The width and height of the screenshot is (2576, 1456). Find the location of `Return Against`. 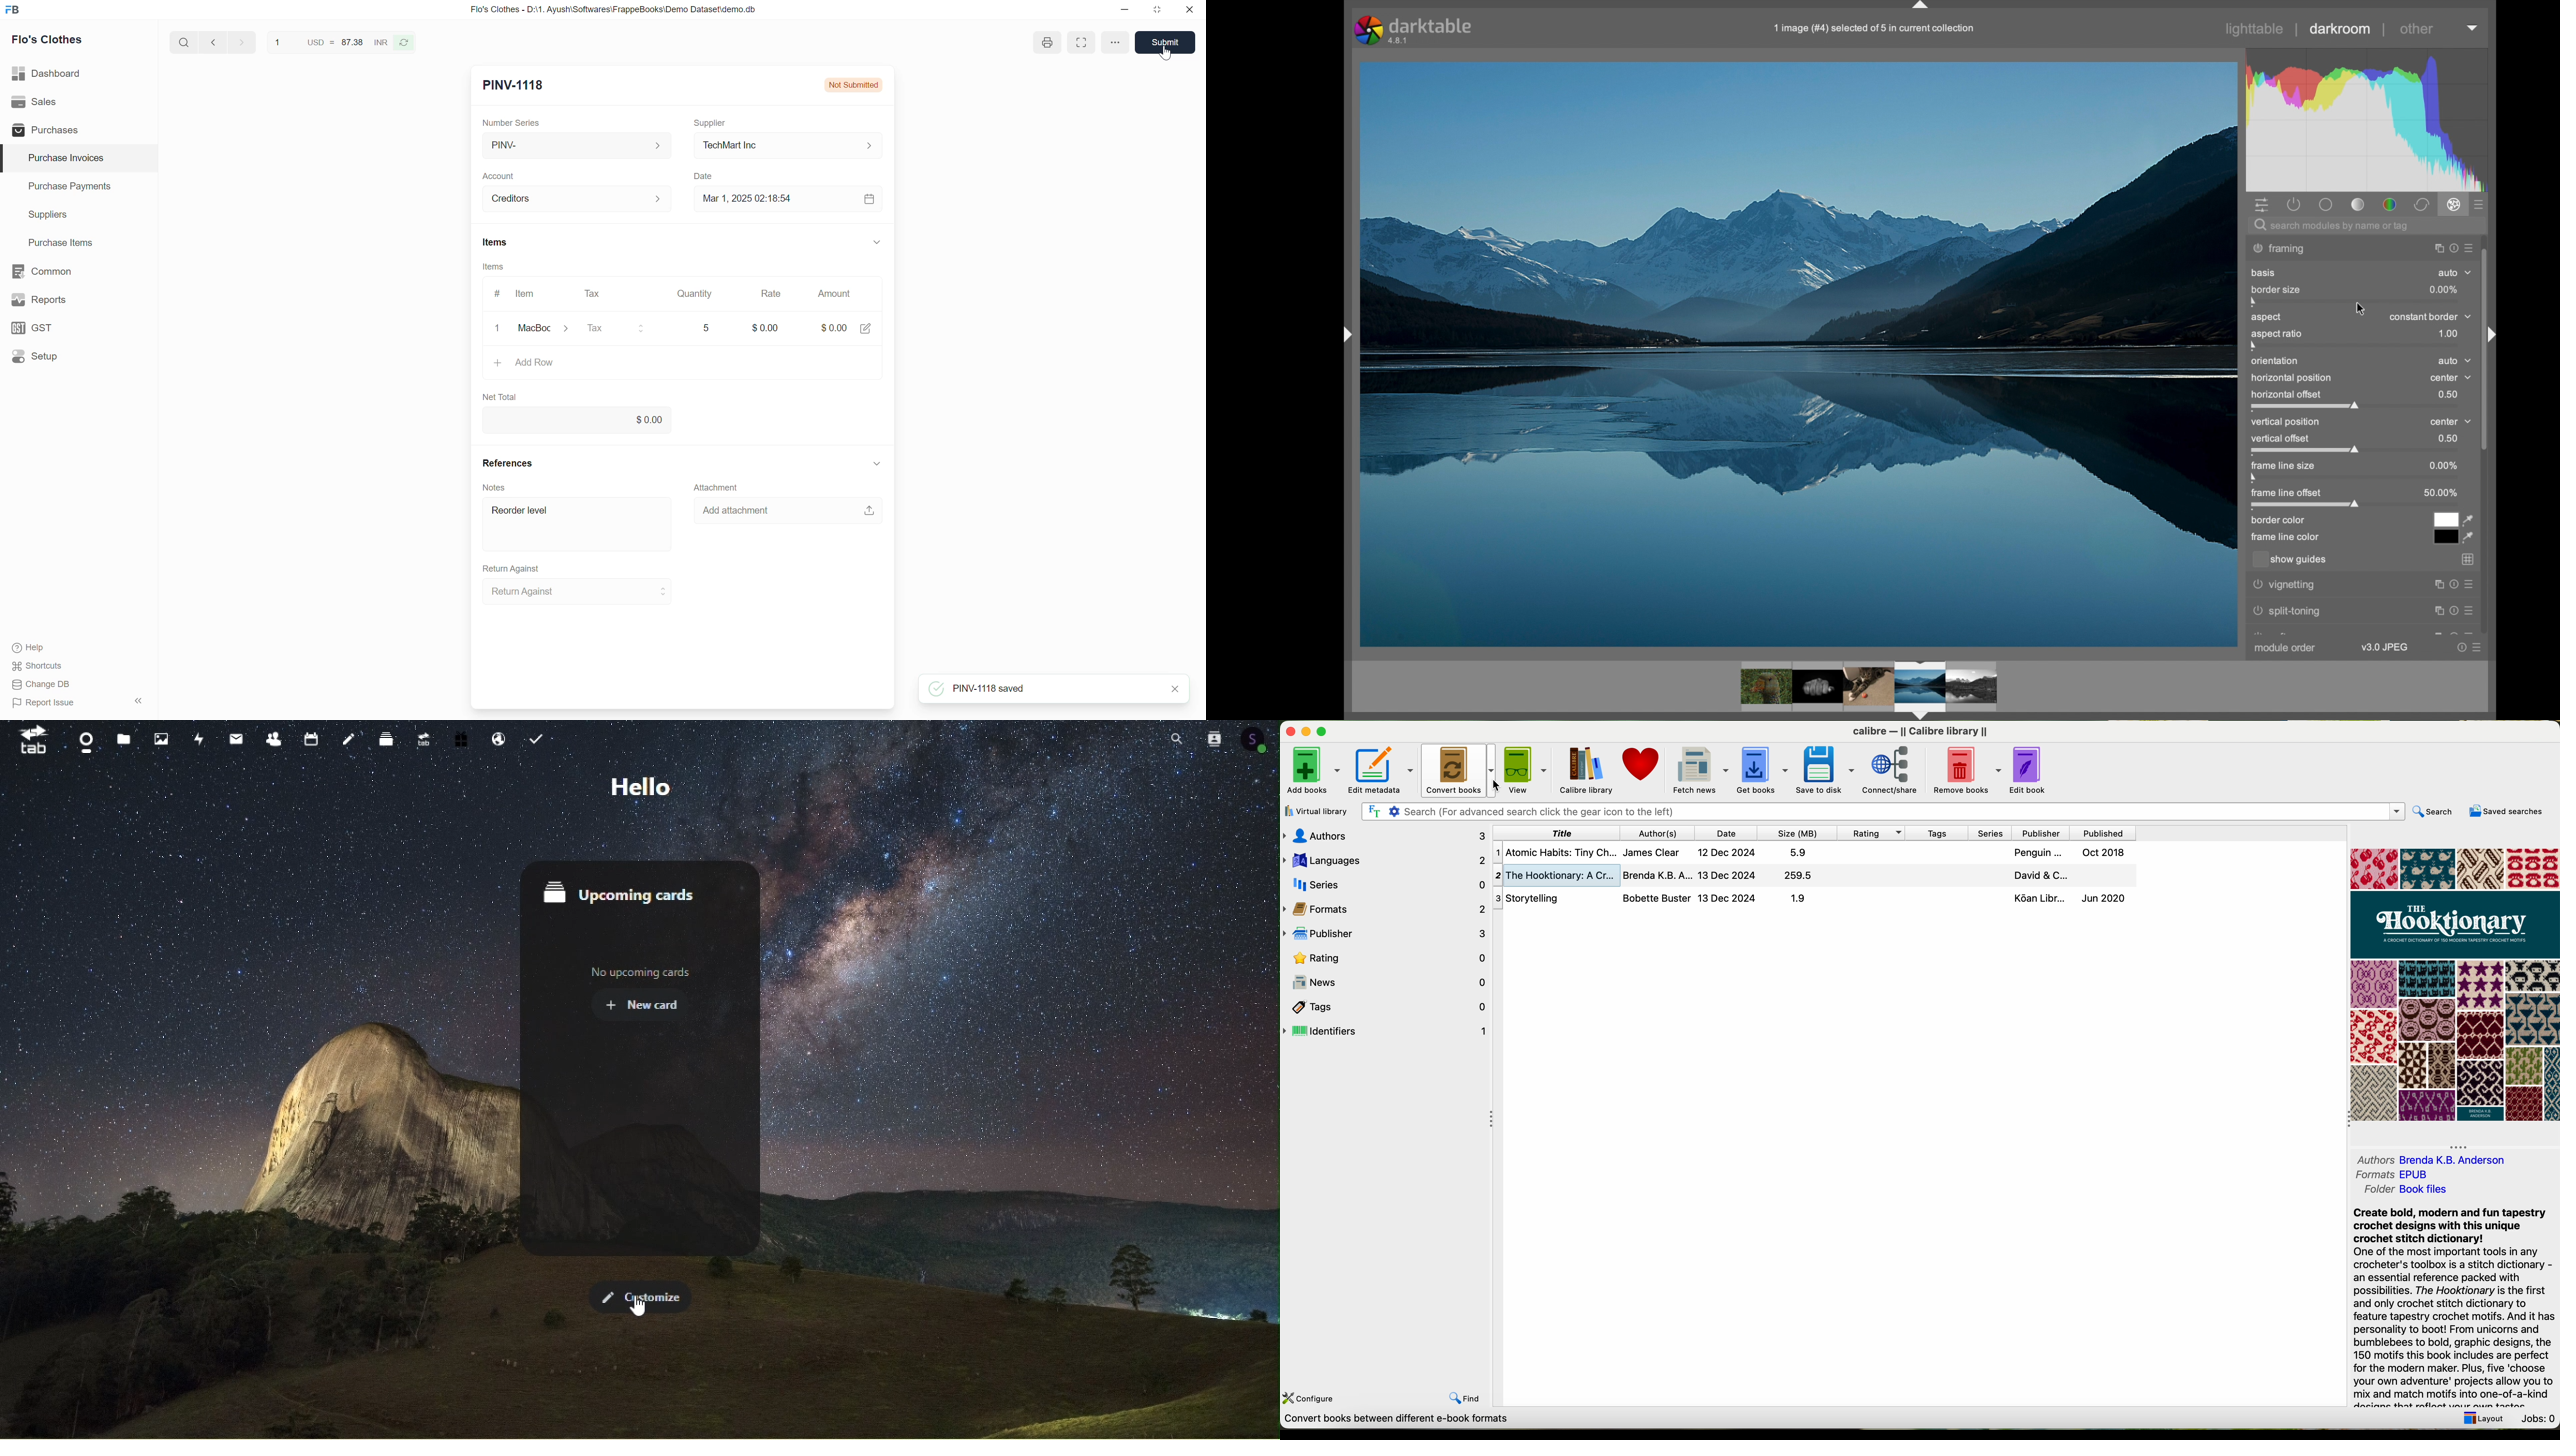

Return Against is located at coordinates (512, 569).